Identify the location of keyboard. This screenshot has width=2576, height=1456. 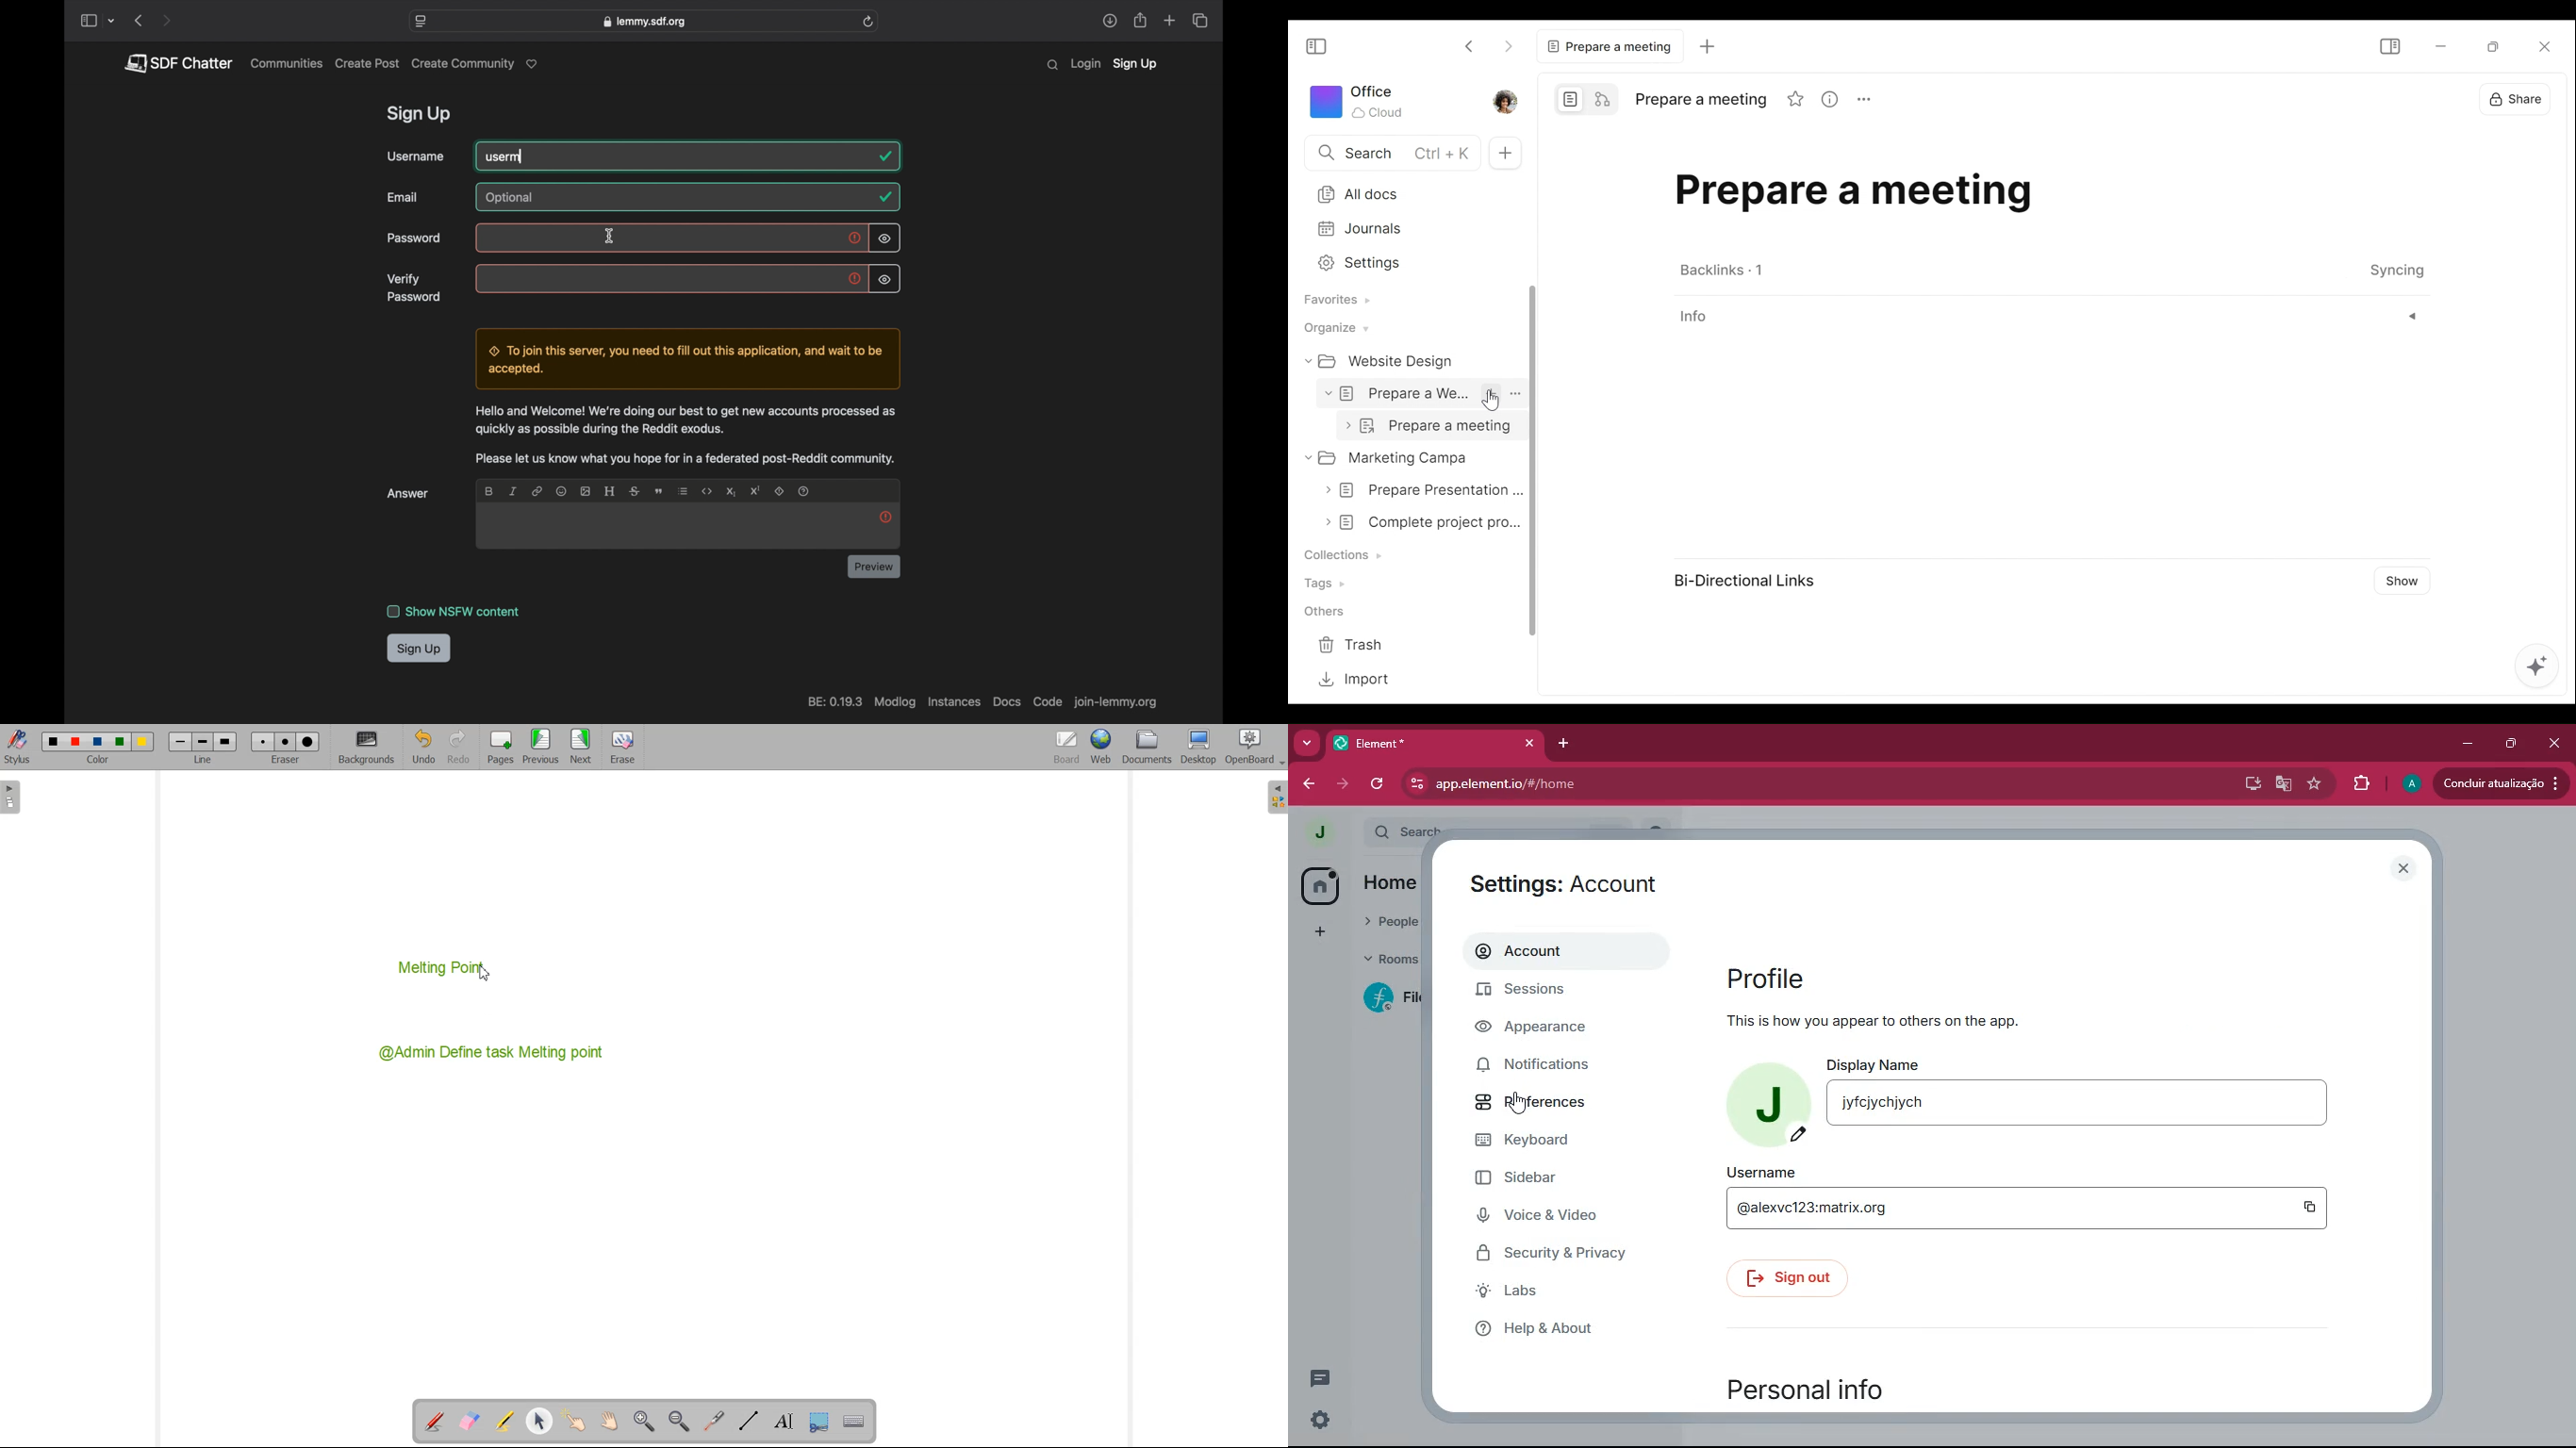
(1555, 1144).